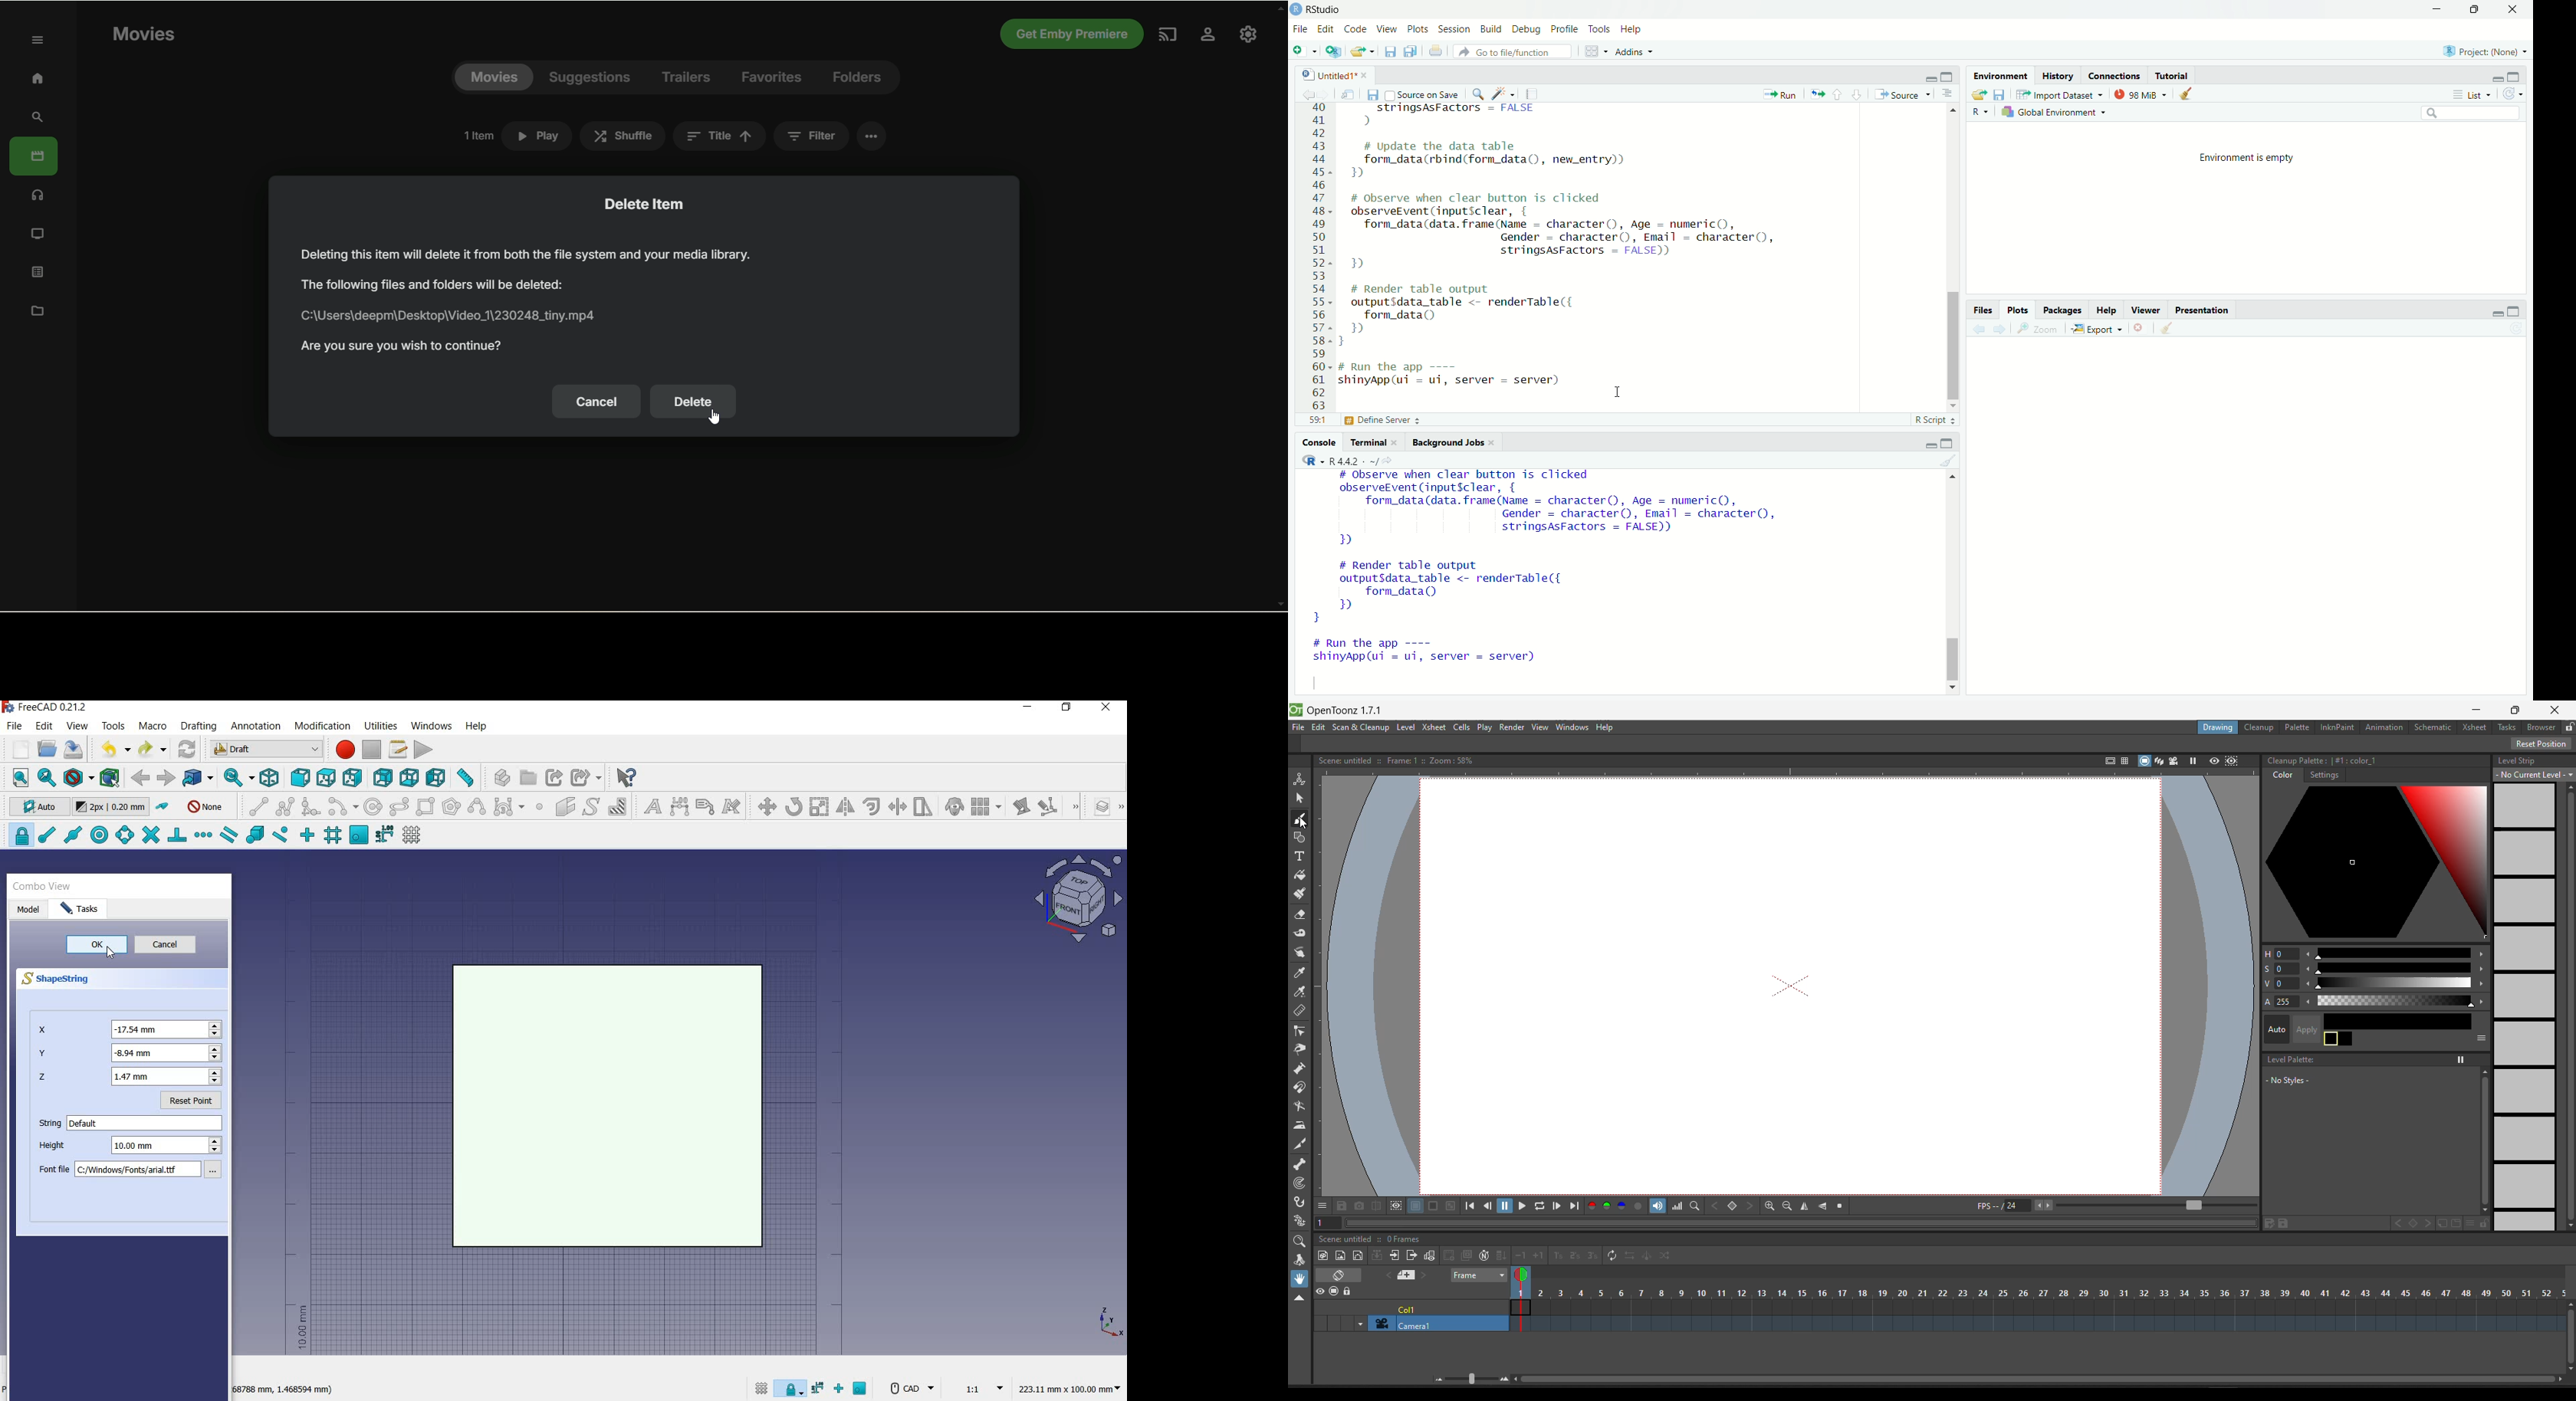  I want to click on create a project, so click(1333, 51).